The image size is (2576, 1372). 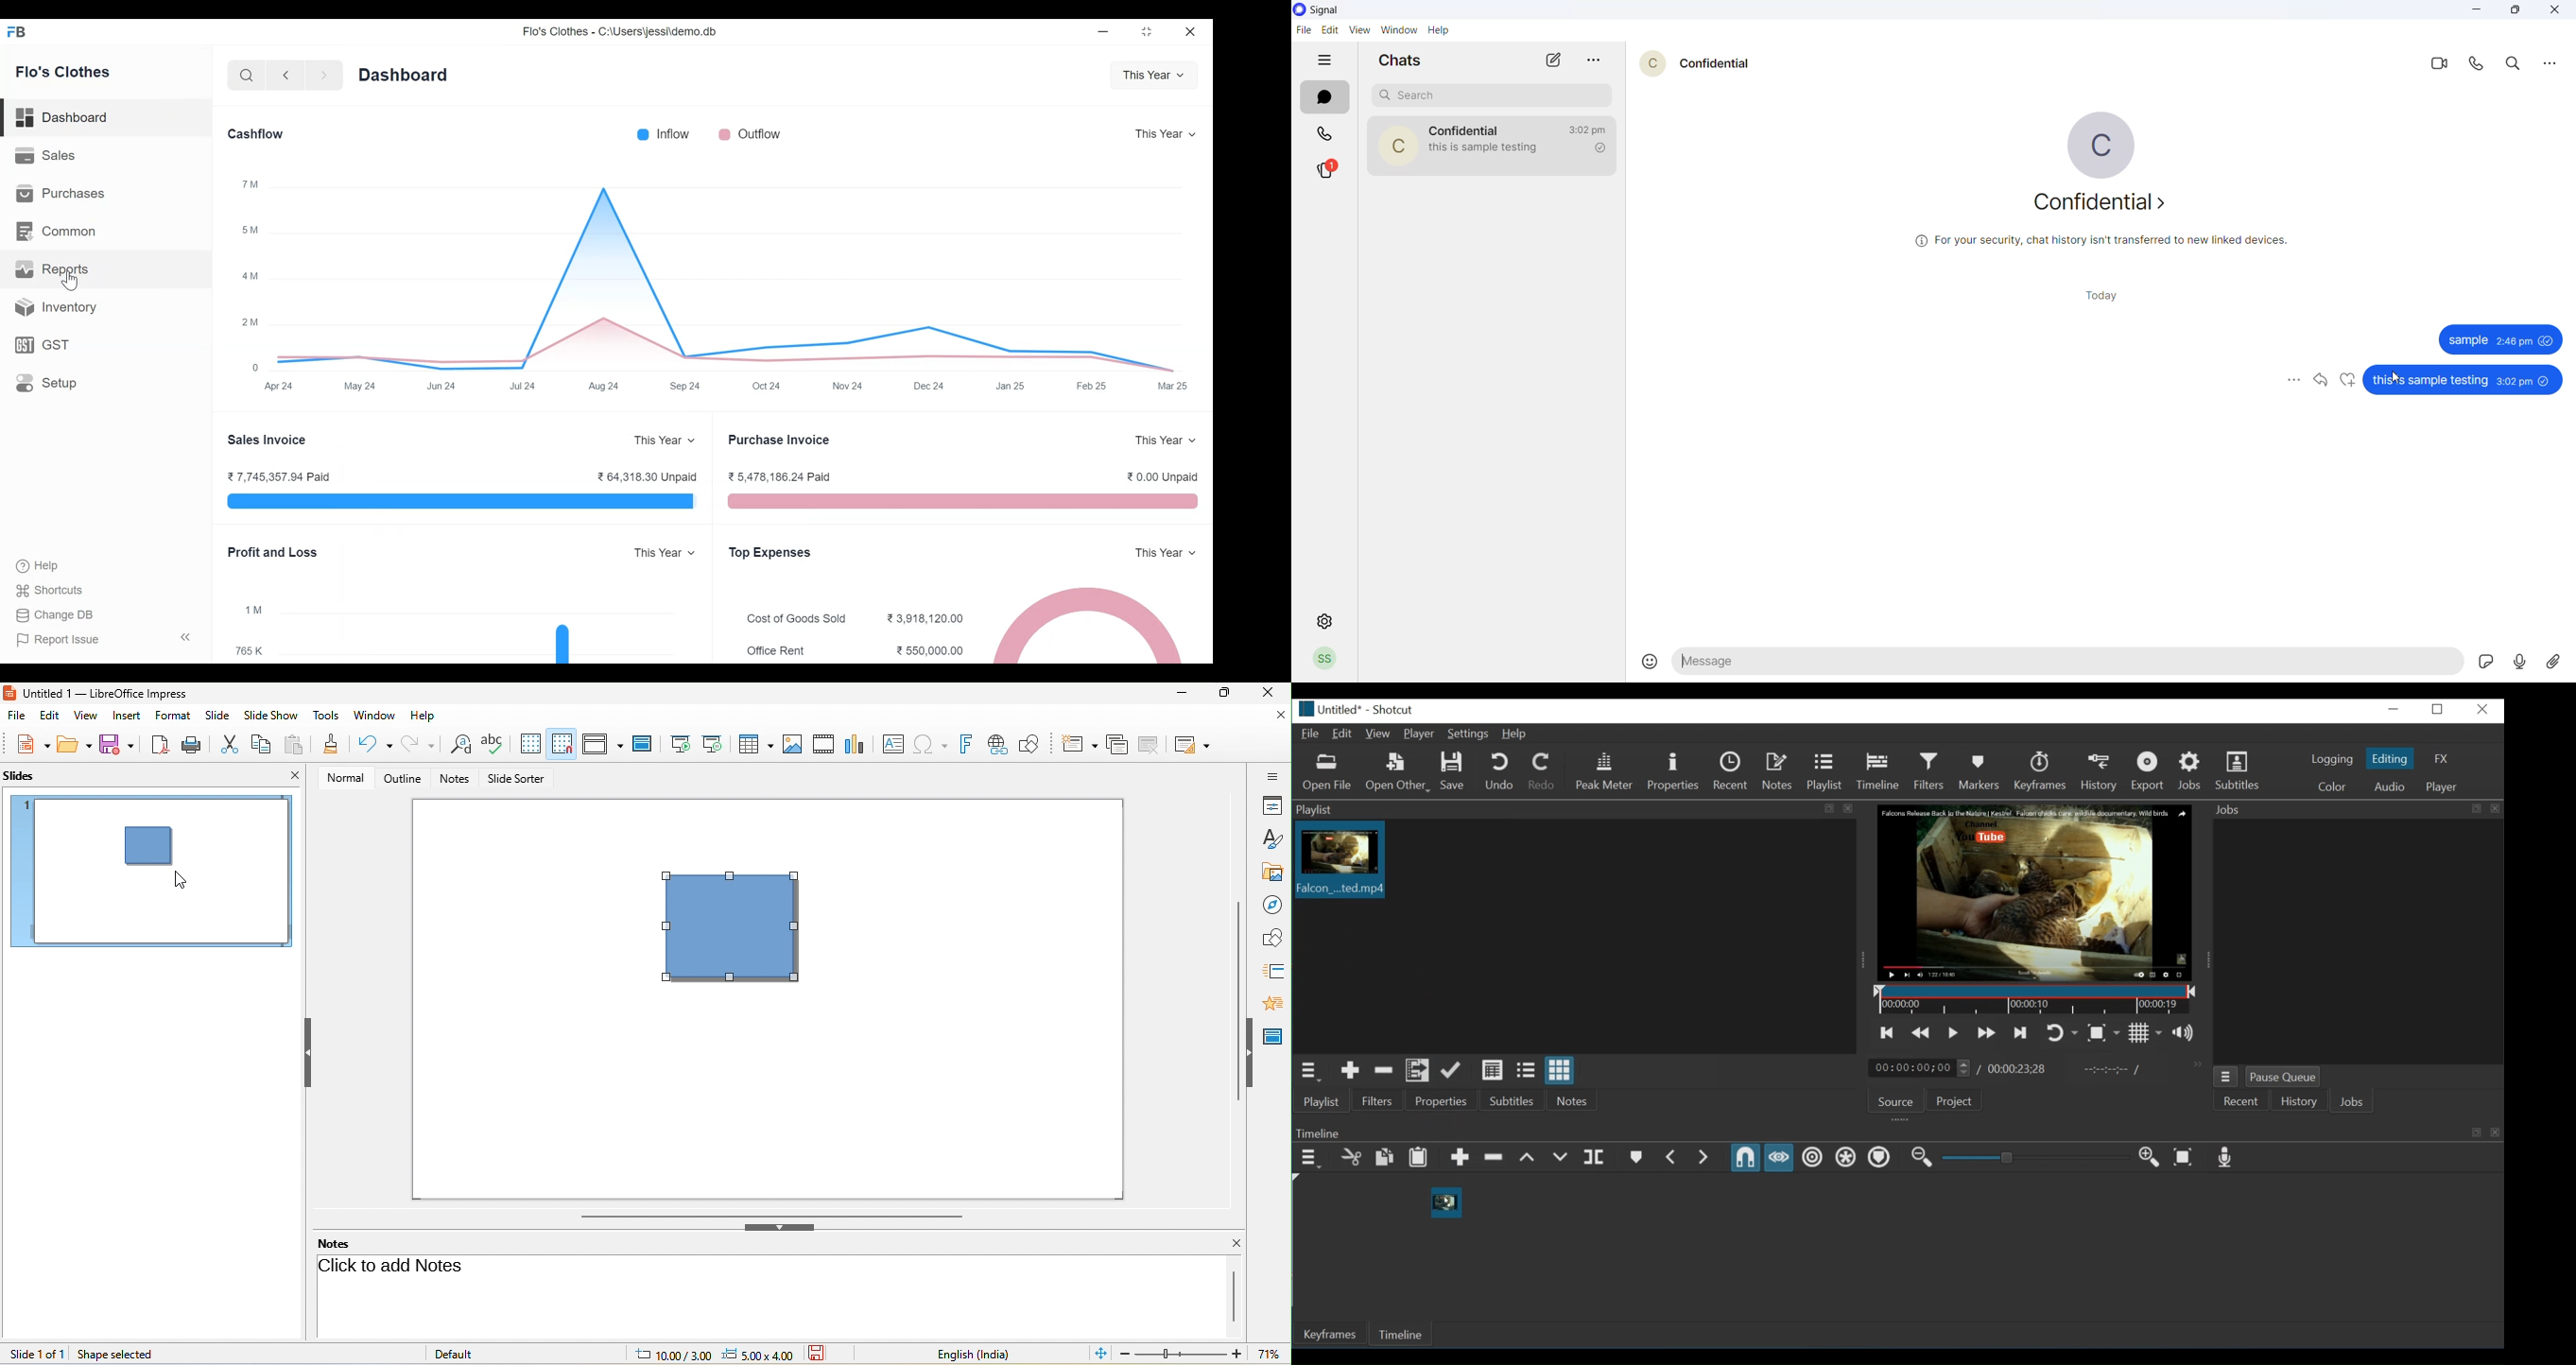 What do you see at coordinates (2063, 1033) in the screenshot?
I see `Toggle player looping` at bounding box center [2063, 1033].